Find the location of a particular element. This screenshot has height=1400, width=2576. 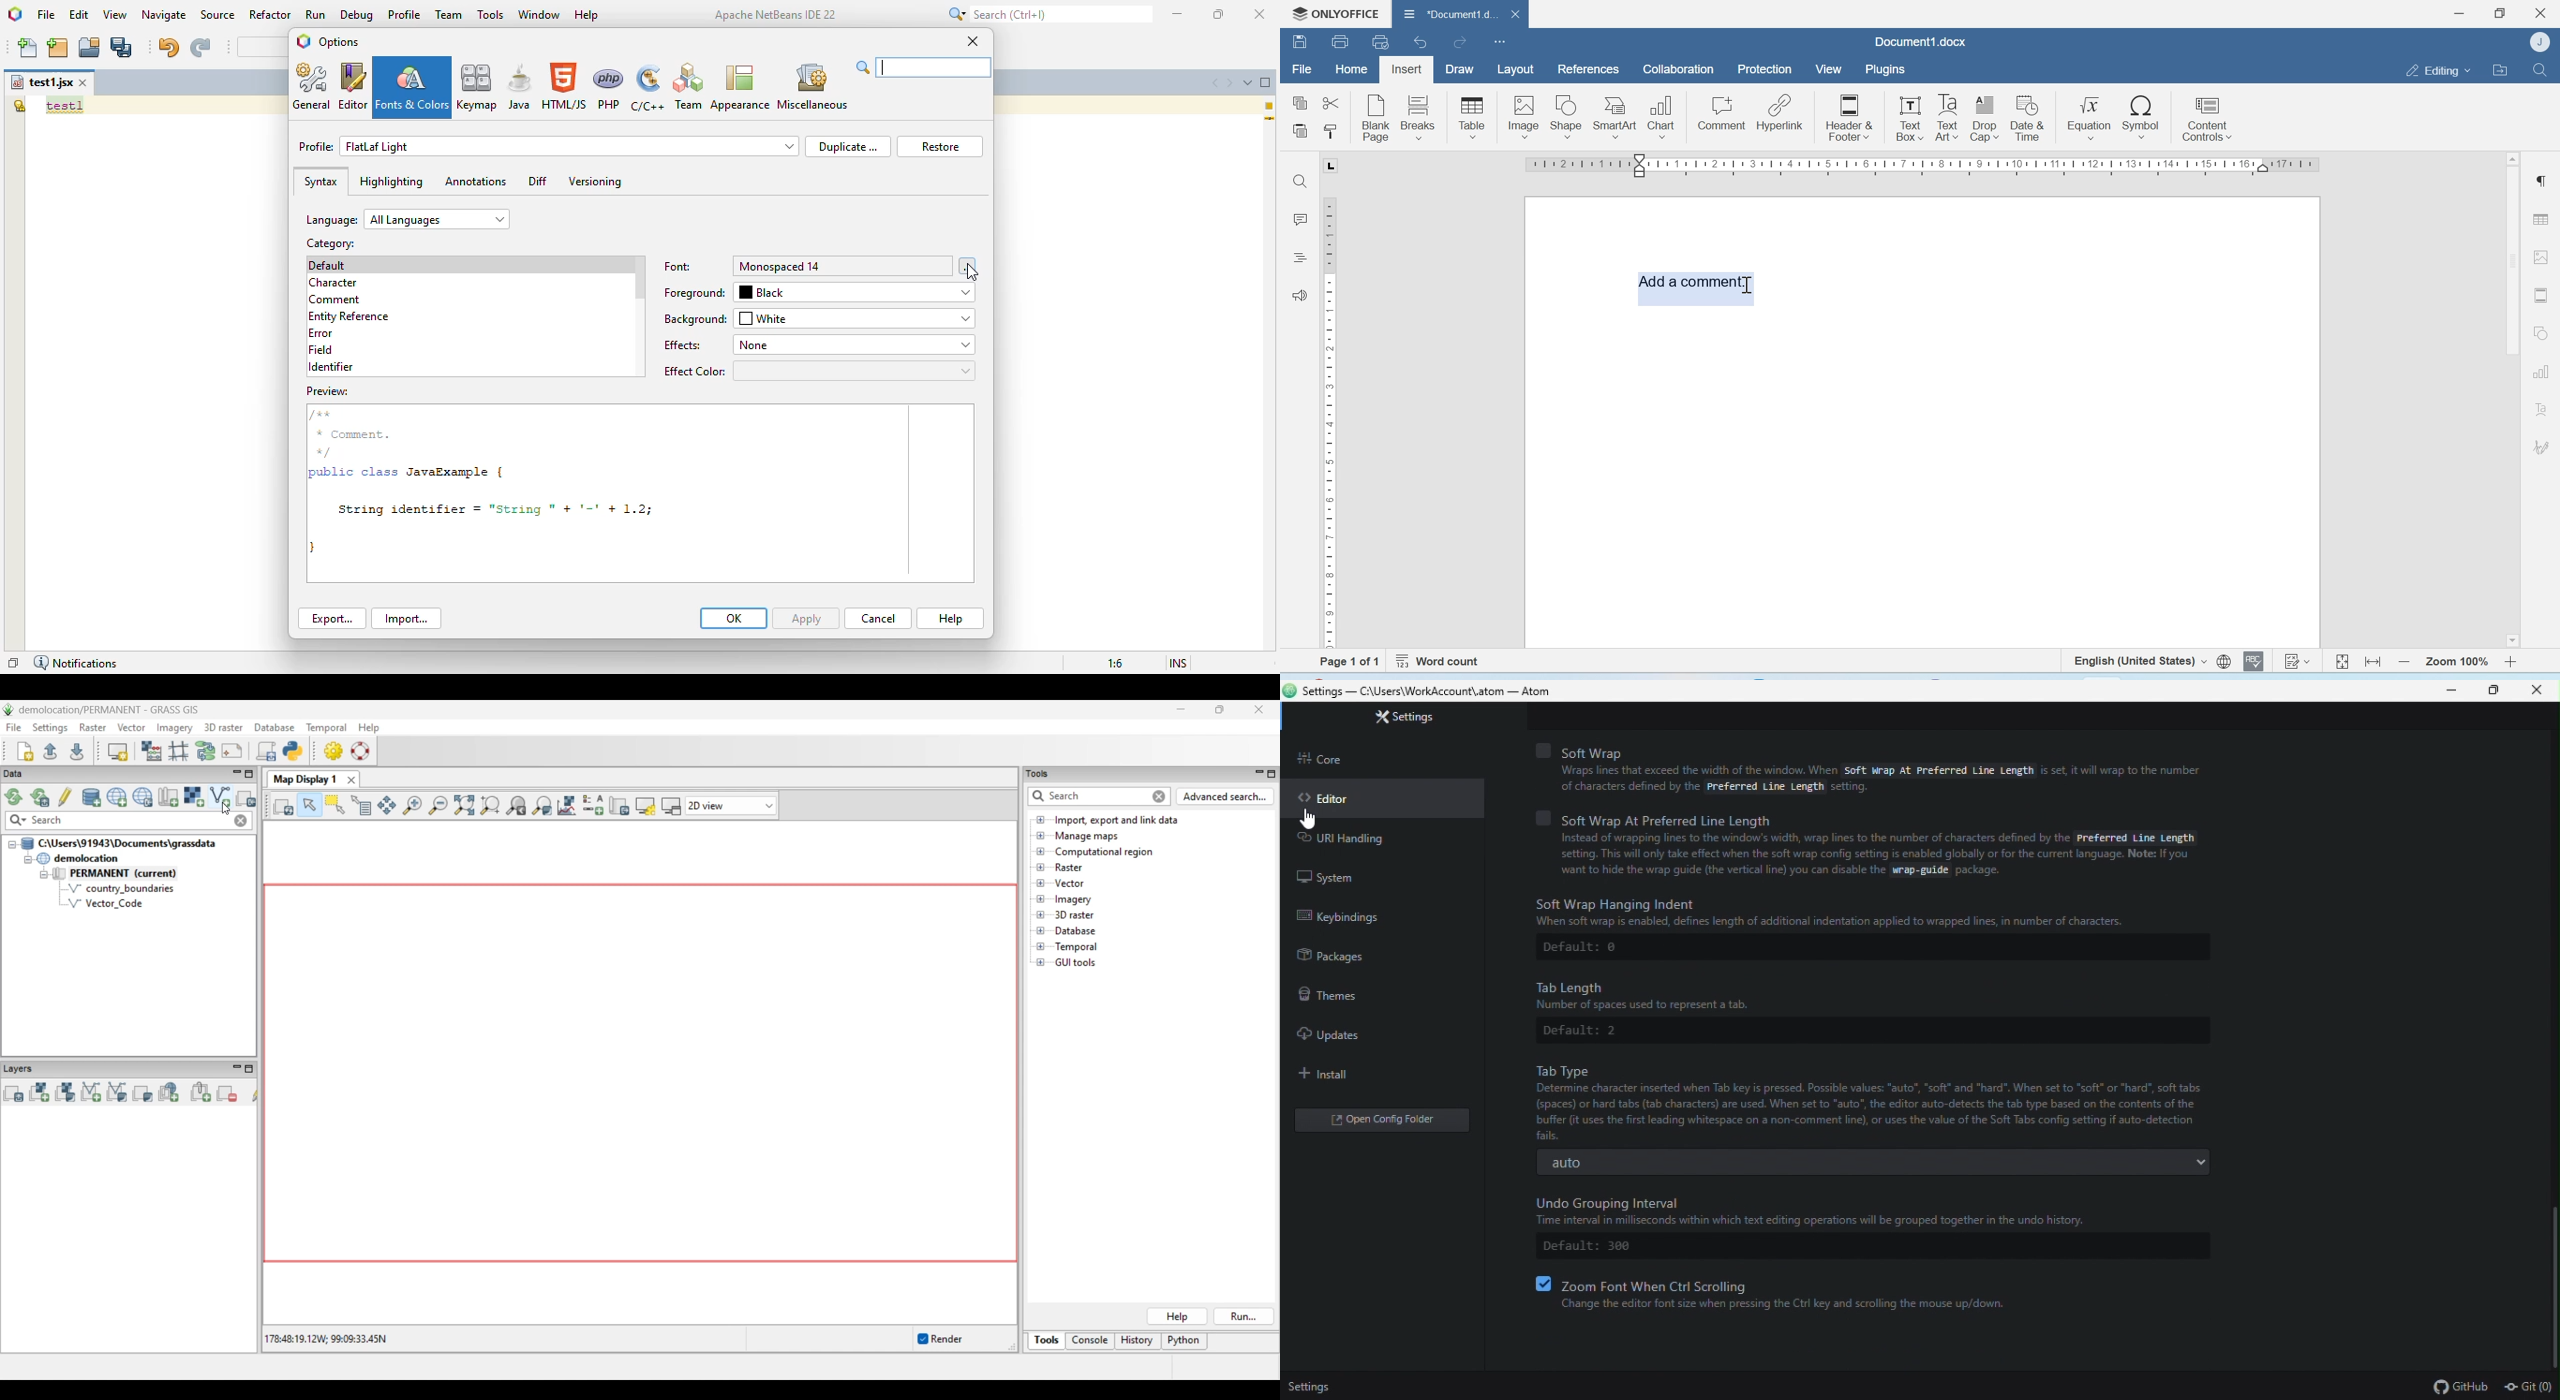

Find is located at coordinates (2539, 69).